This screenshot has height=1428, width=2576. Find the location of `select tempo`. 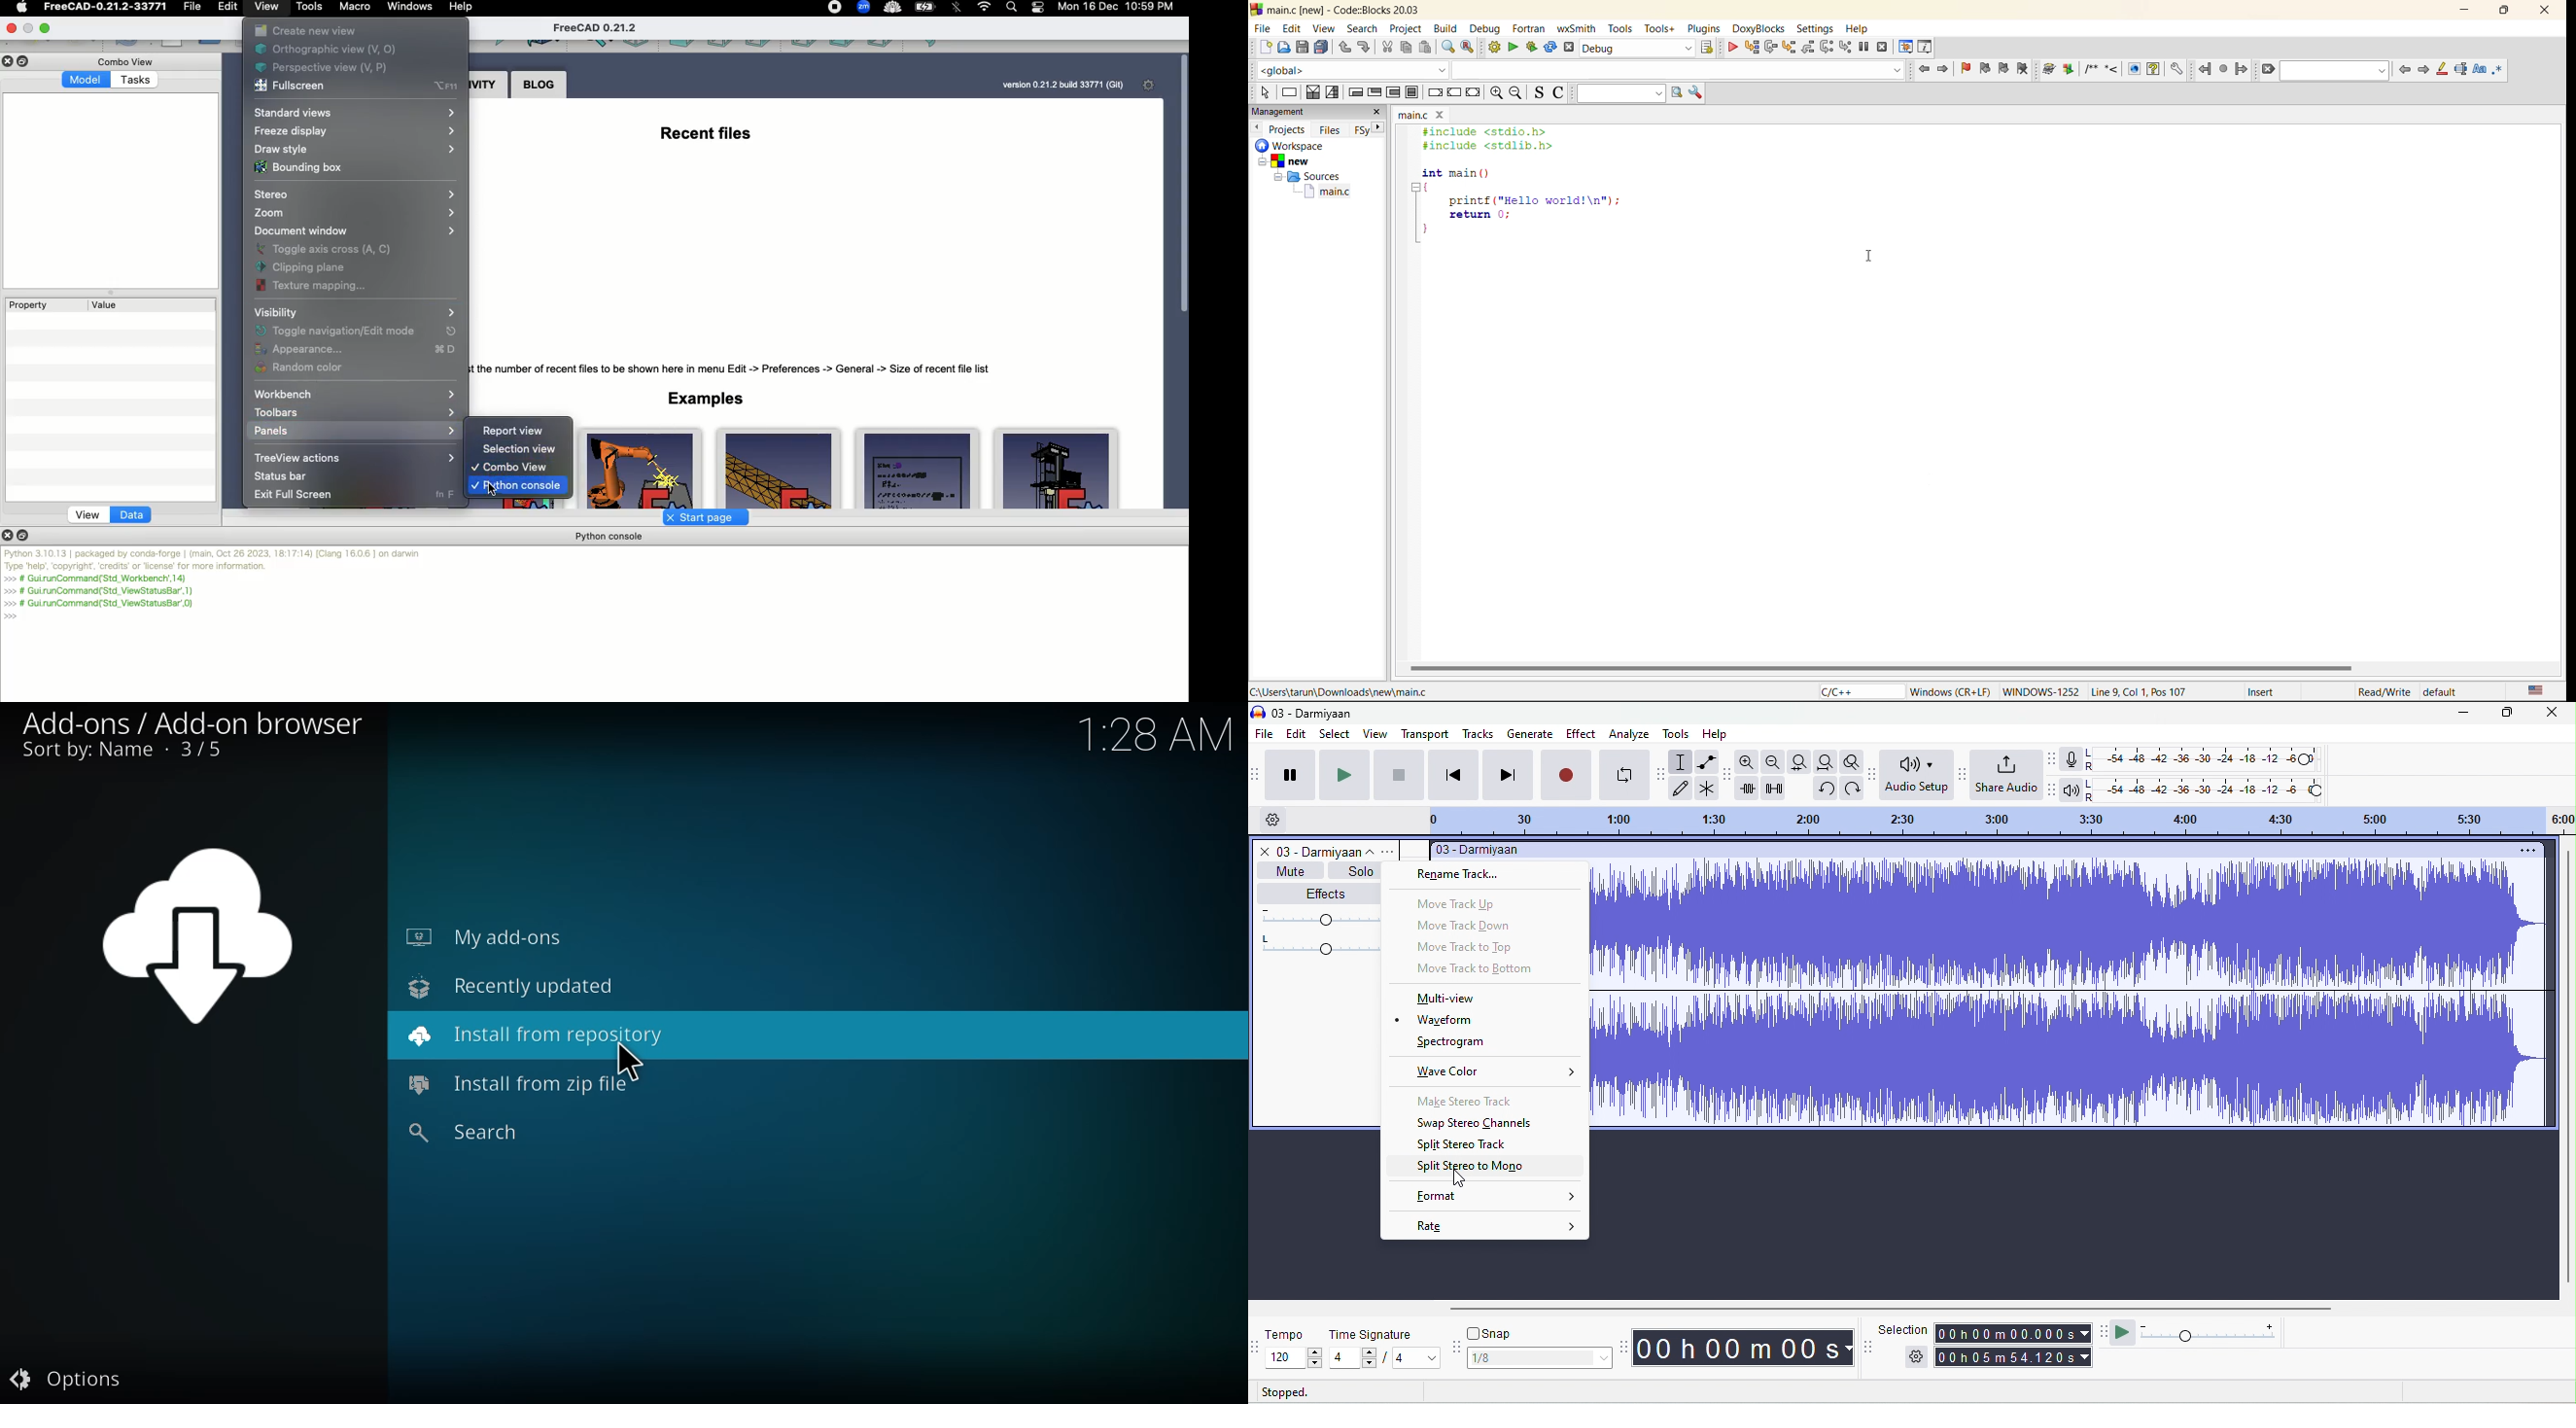

select tempo is located at coordinates (1289, 1359).